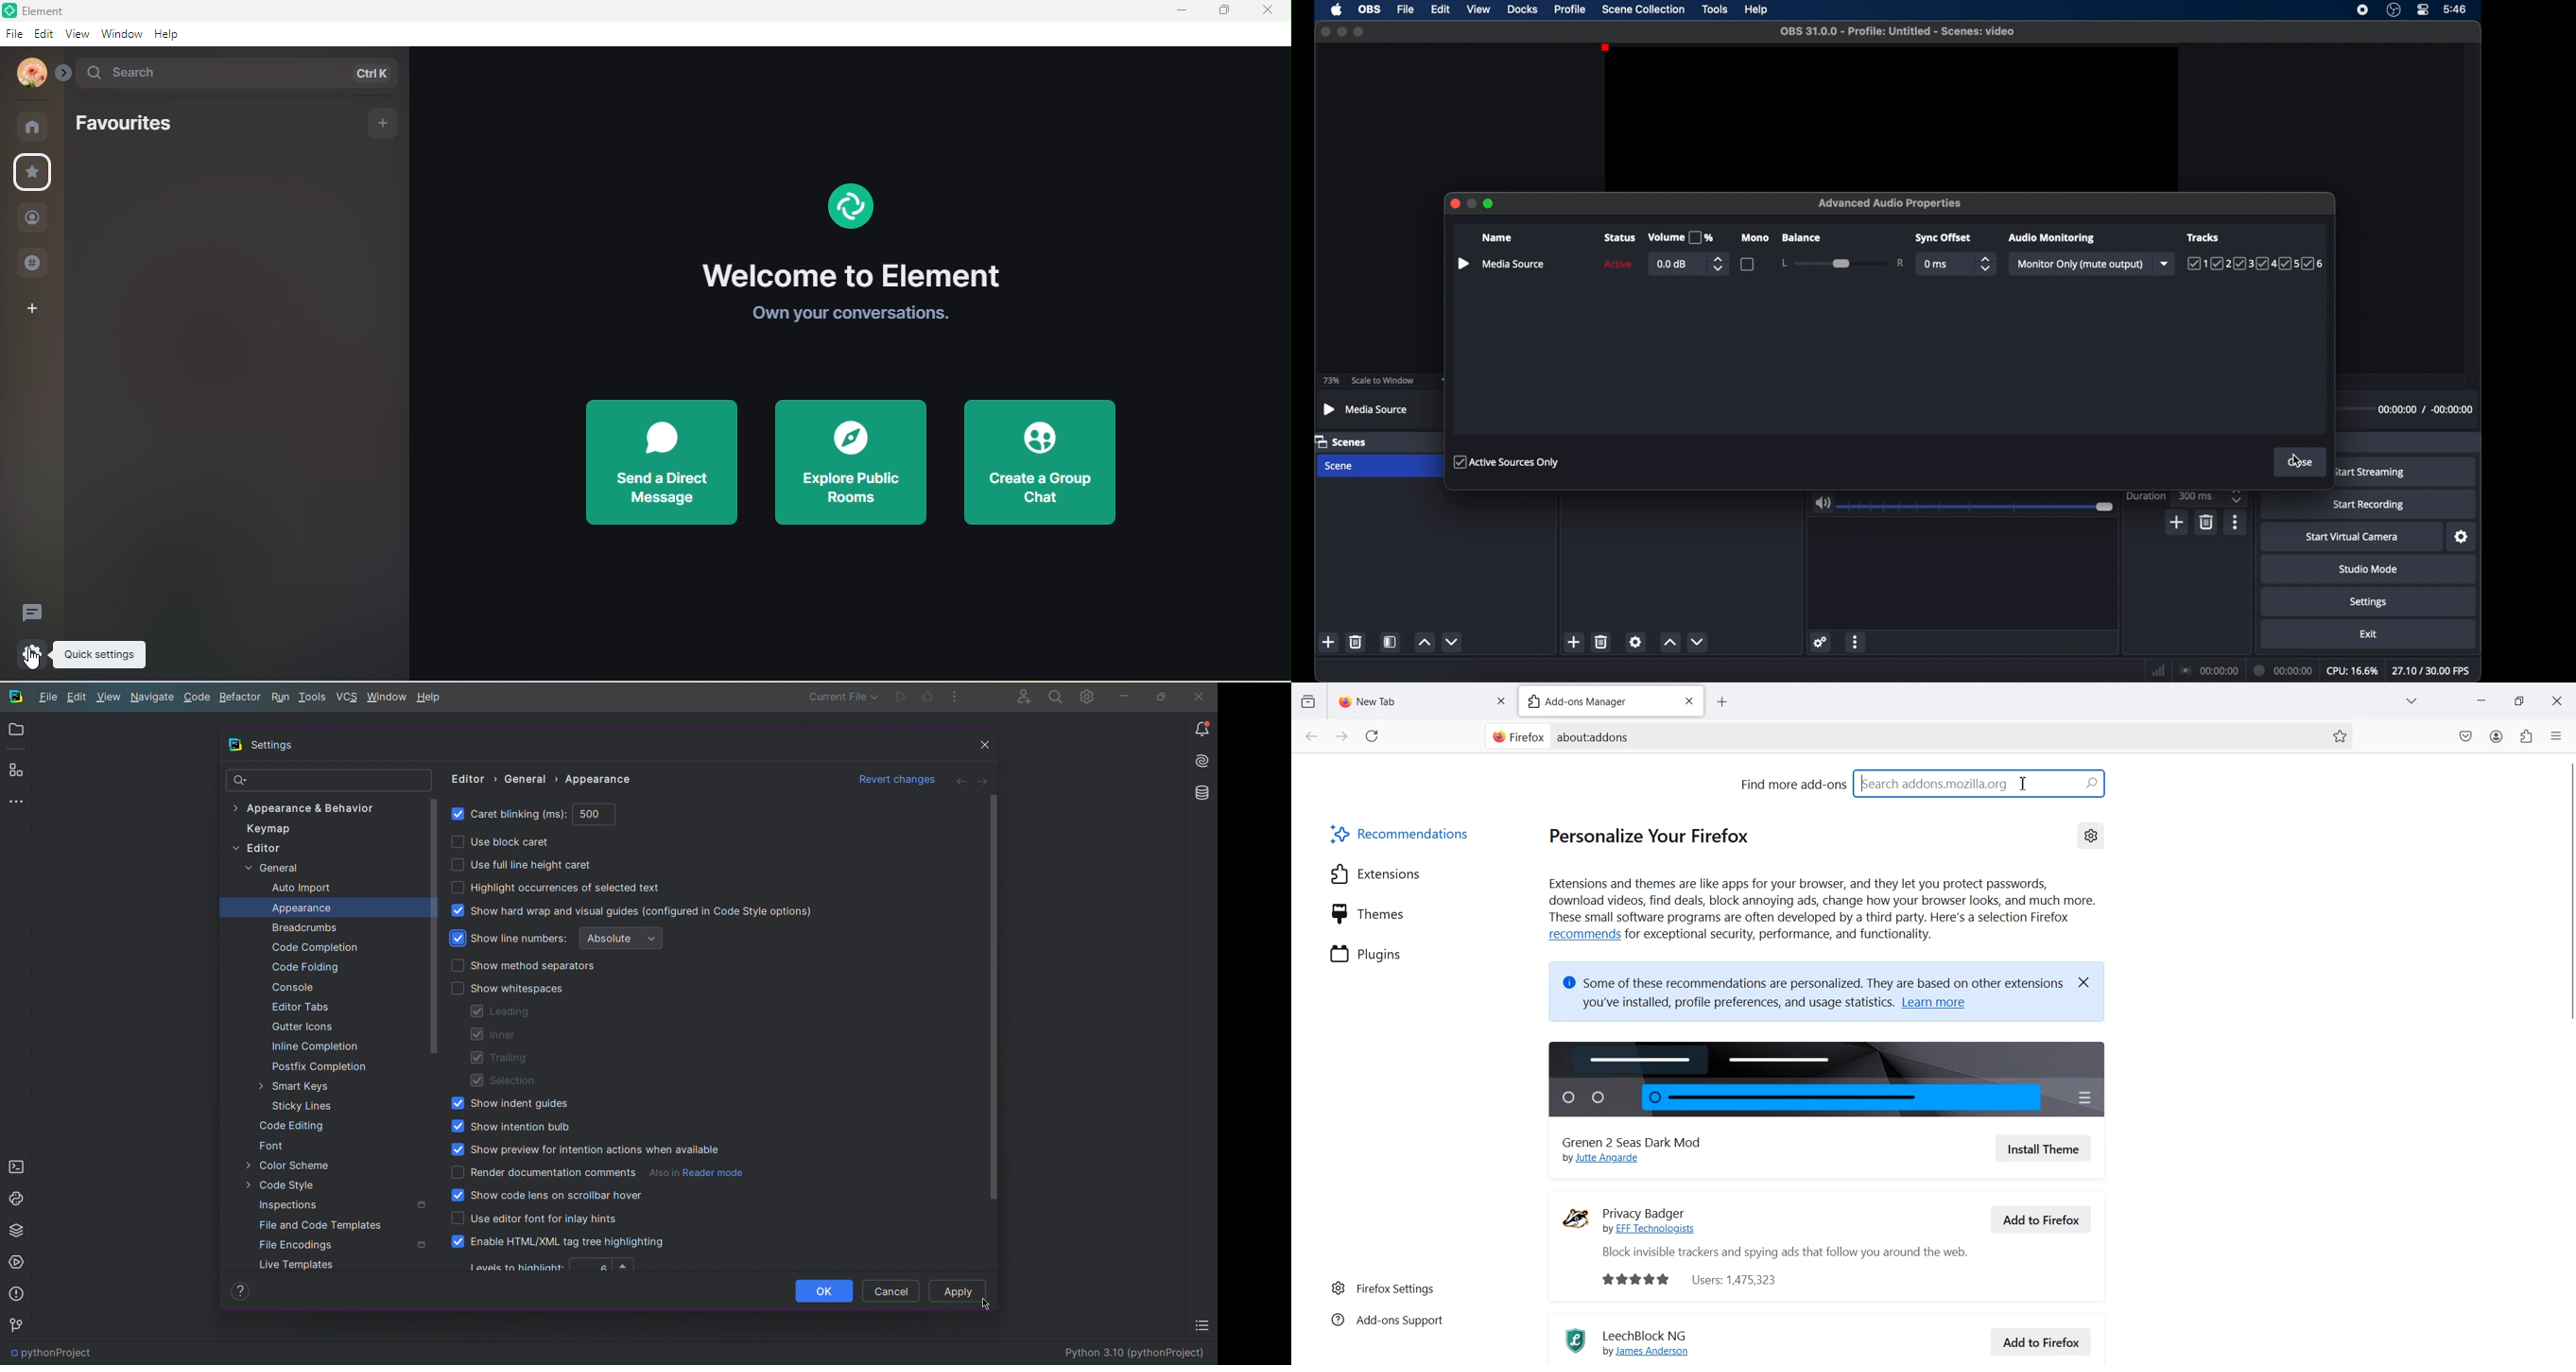 This screenshot has height=1372, width=2576. Describe the element at coordinates (1402, 833) in the screenshot. I see `Recommendations` at that location.